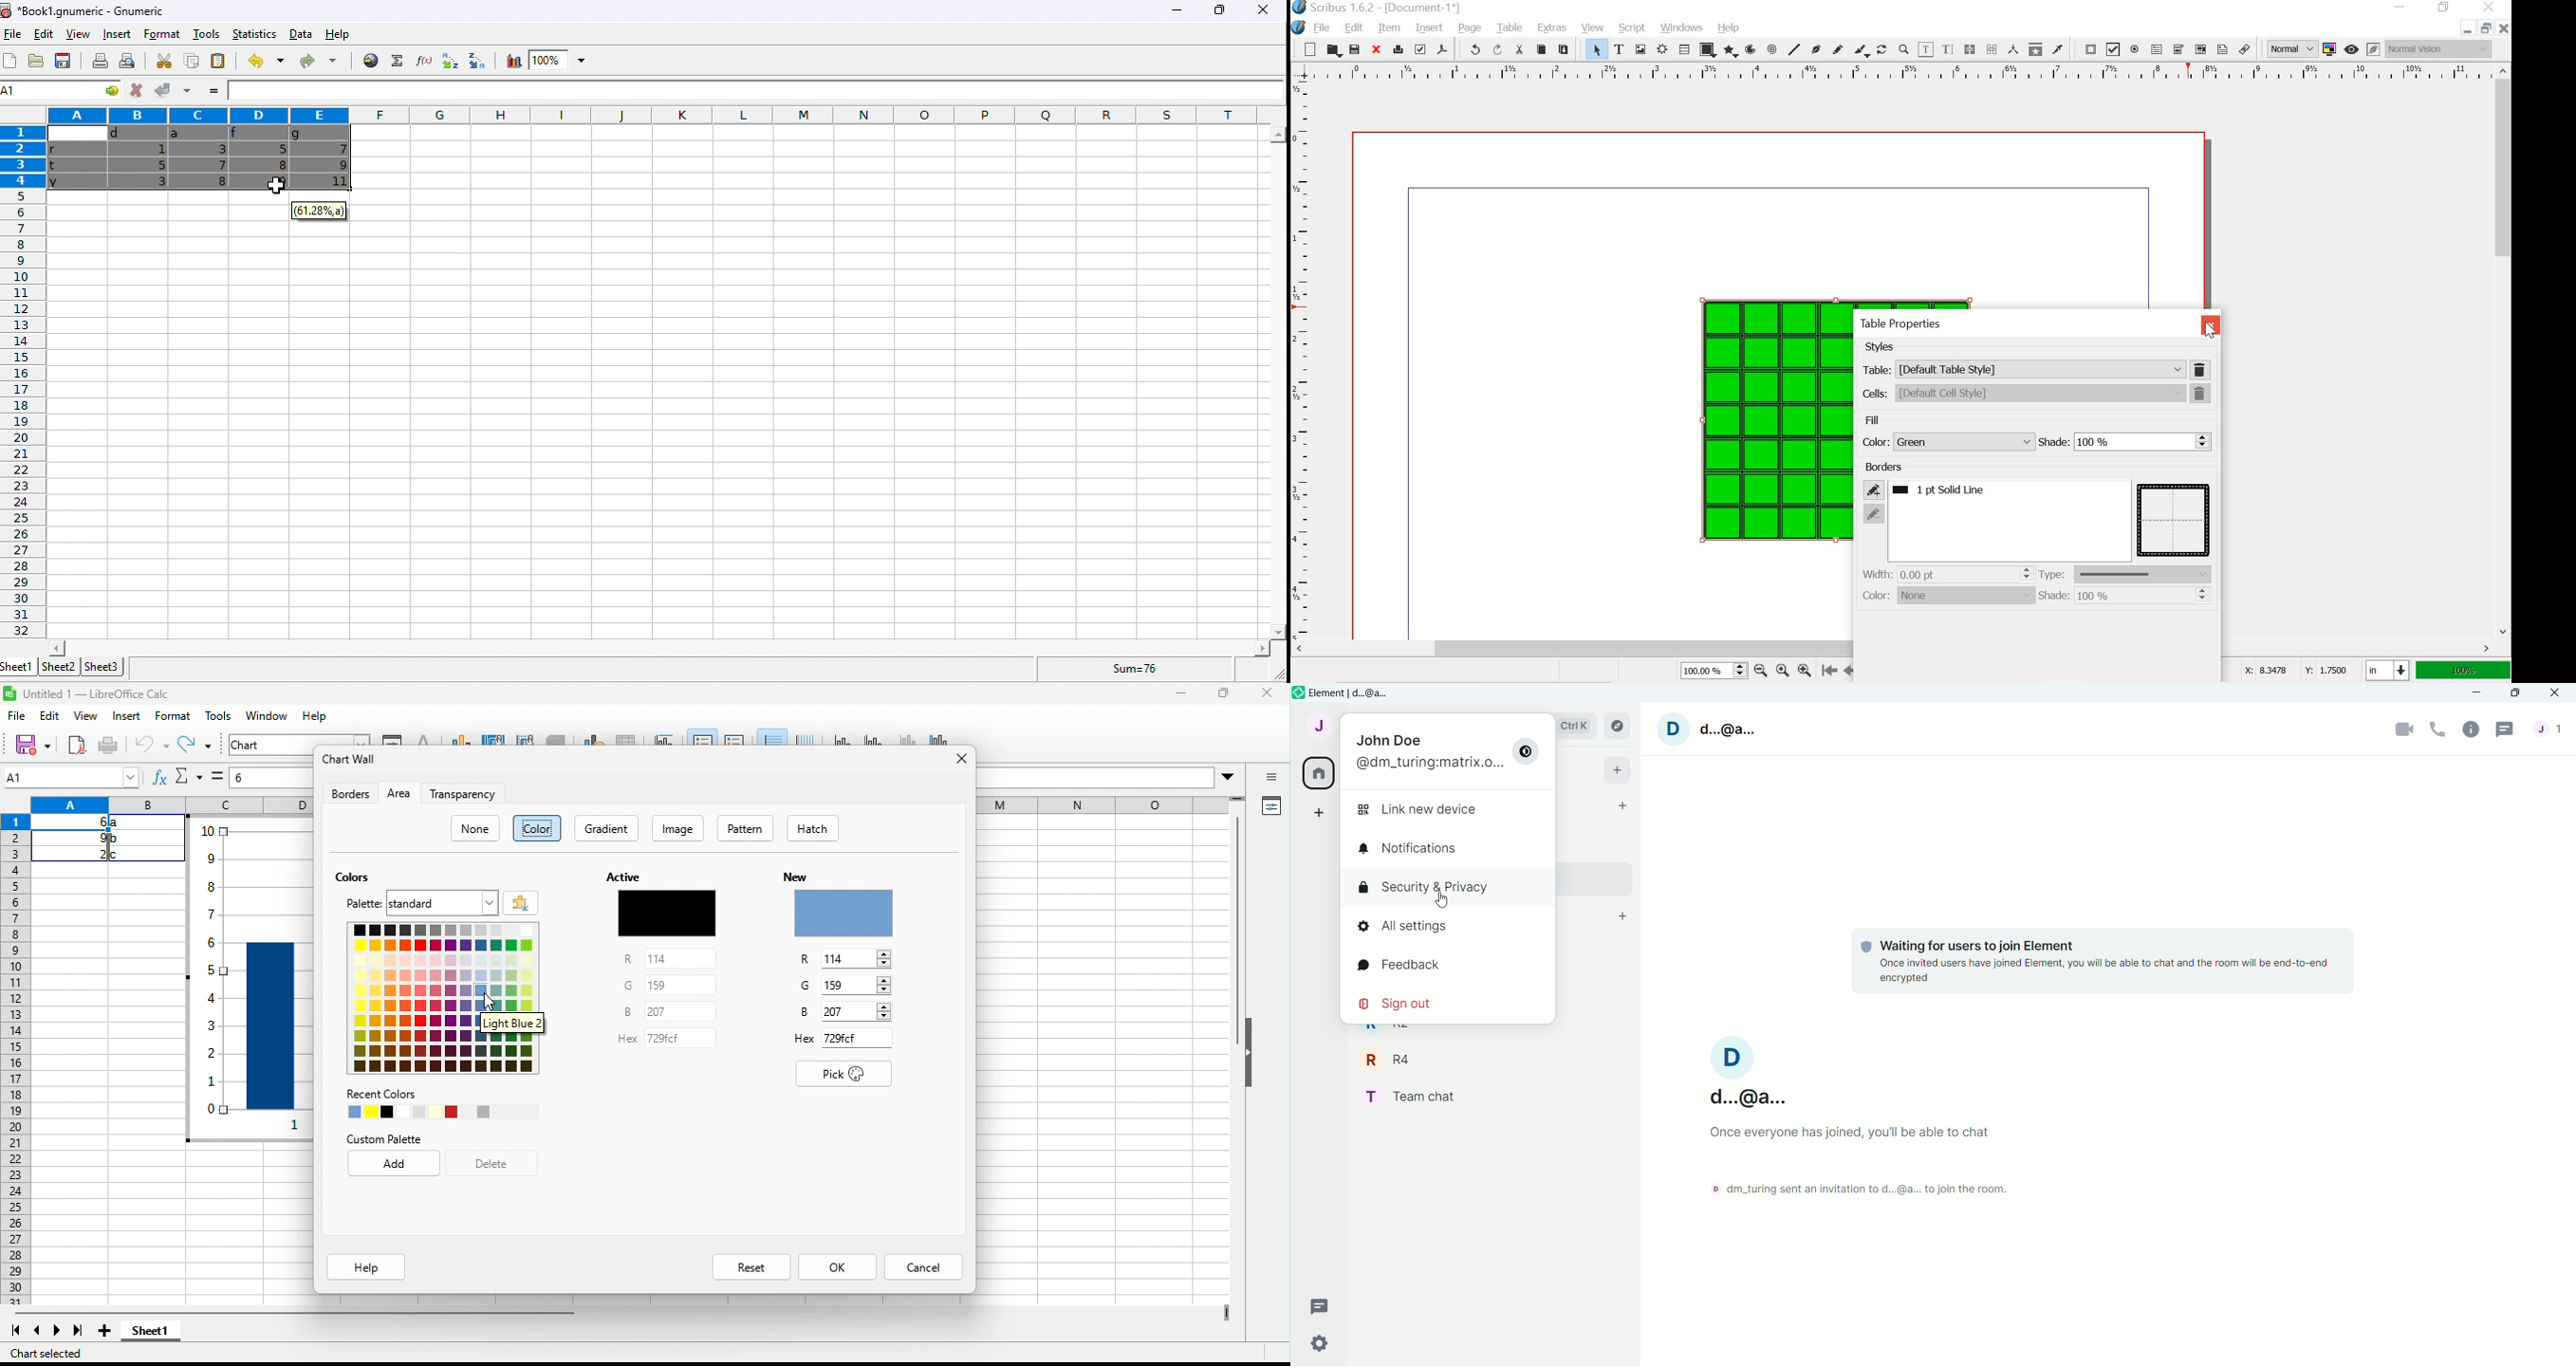 The image size is (2576, 1372). What do you see at coordinates (1623, 916) in the screenshot?
I see `Add room` at bounding box center [1623, 916].